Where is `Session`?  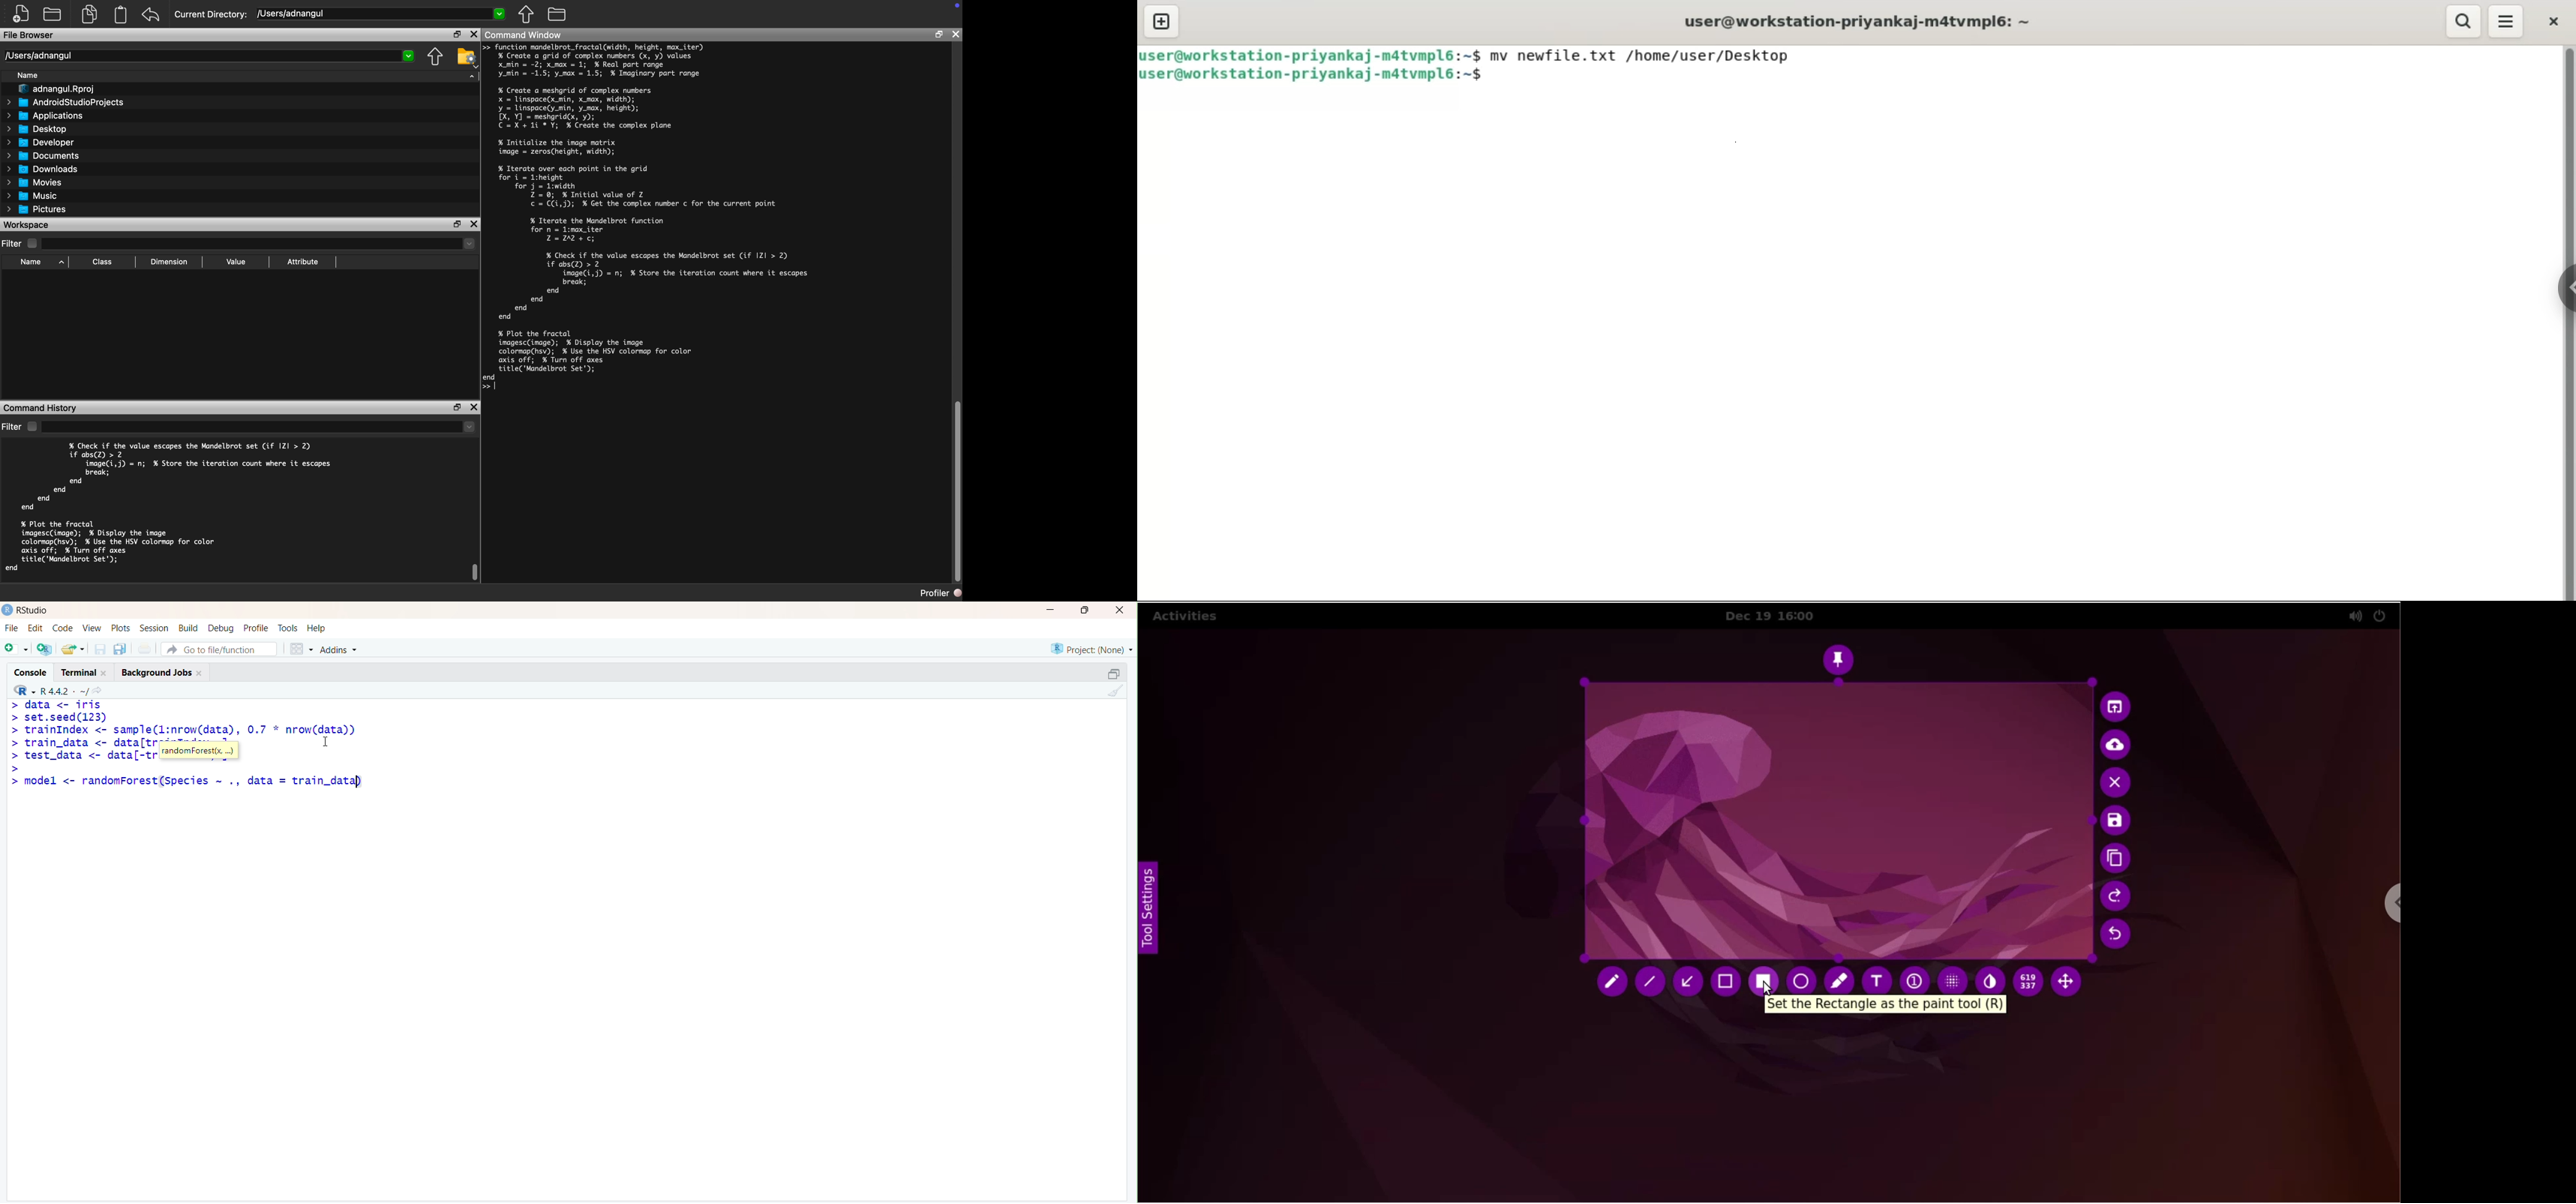 Session is located at coordinates (154, 629).